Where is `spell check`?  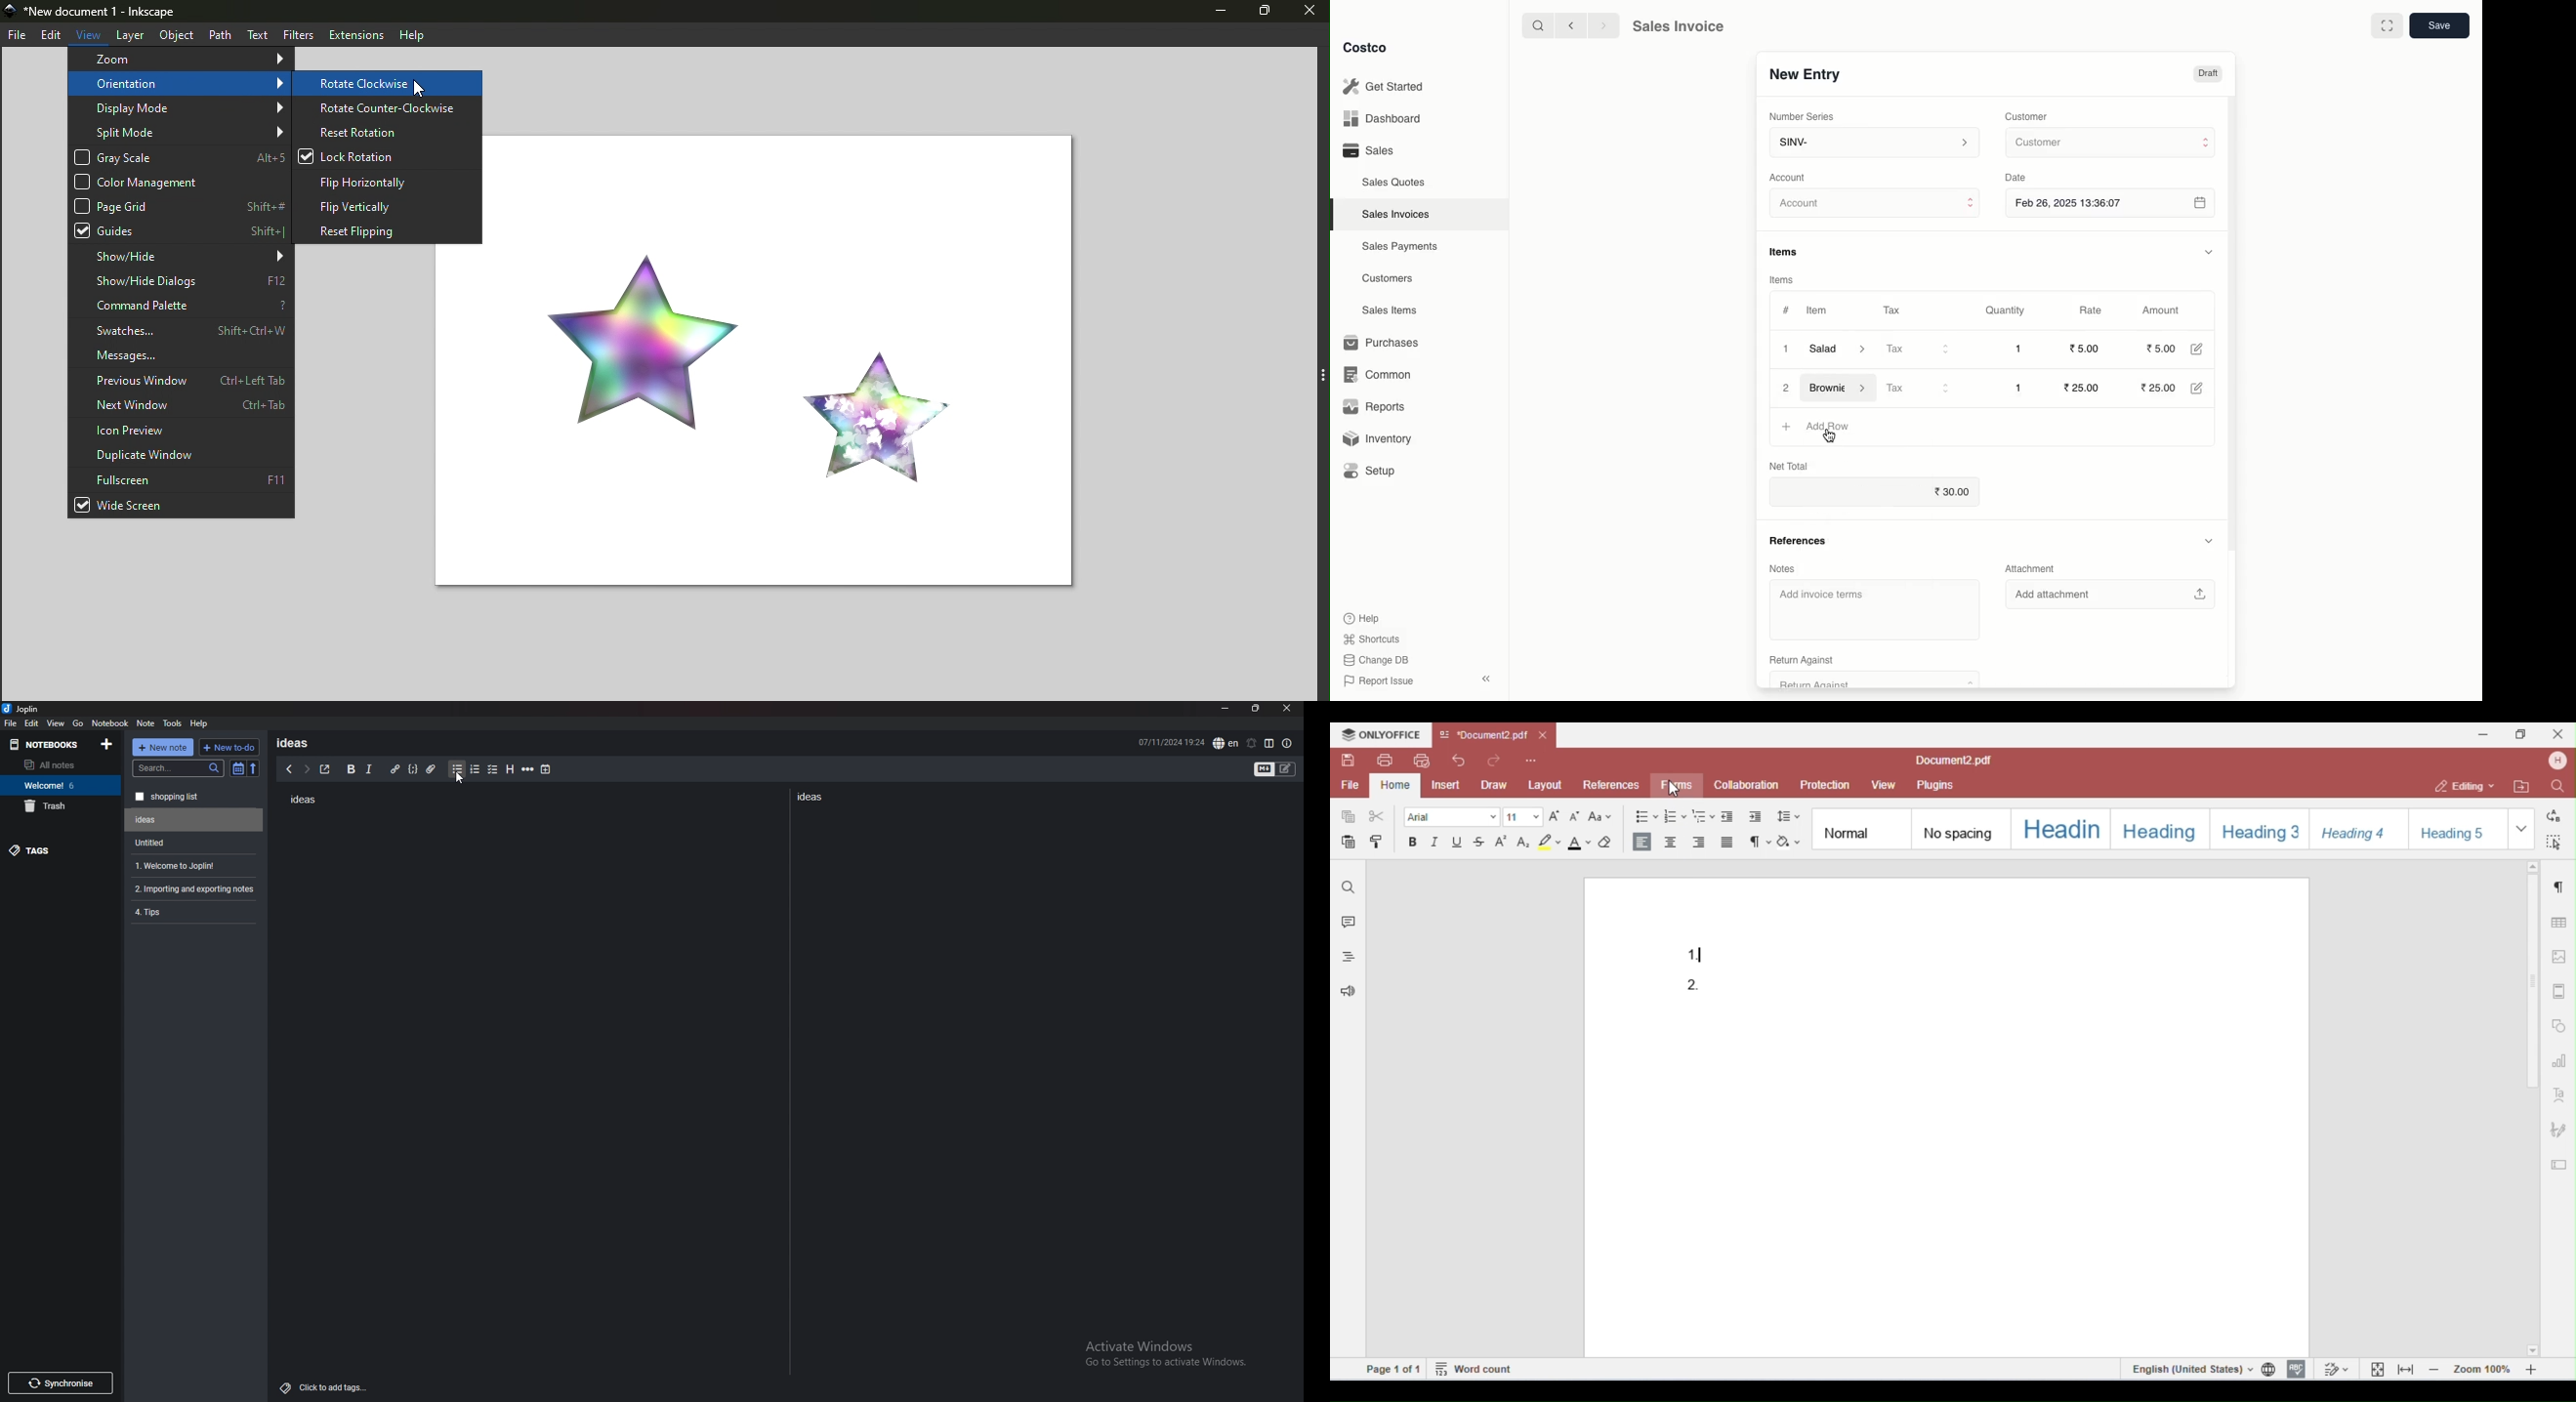
spell check is located at coordinates (1226, 743).